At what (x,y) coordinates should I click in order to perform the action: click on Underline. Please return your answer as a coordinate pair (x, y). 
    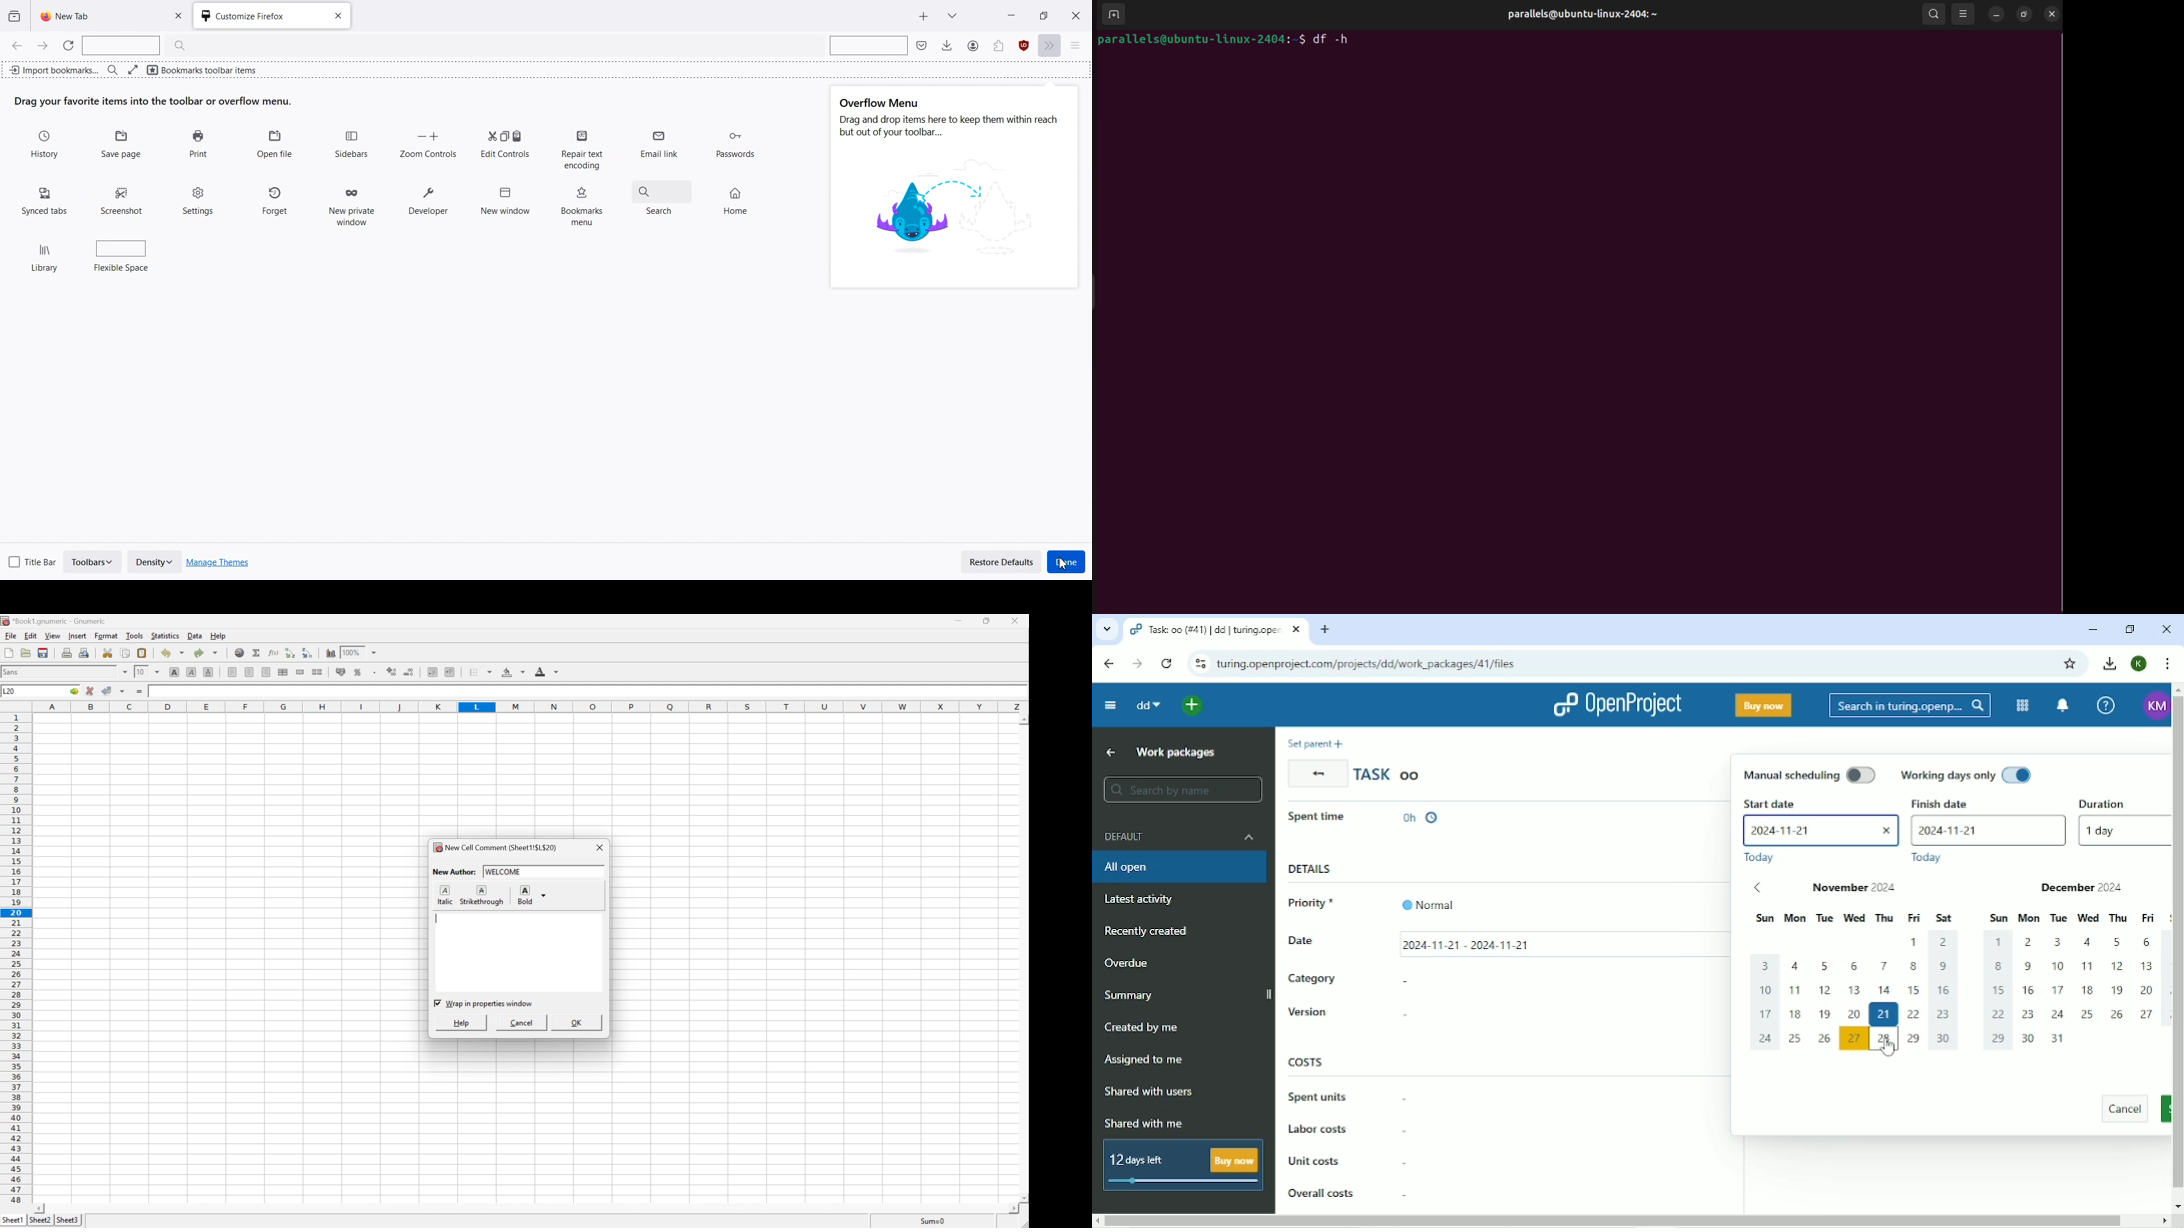
    Looking at the image, I should click on (208, 672).